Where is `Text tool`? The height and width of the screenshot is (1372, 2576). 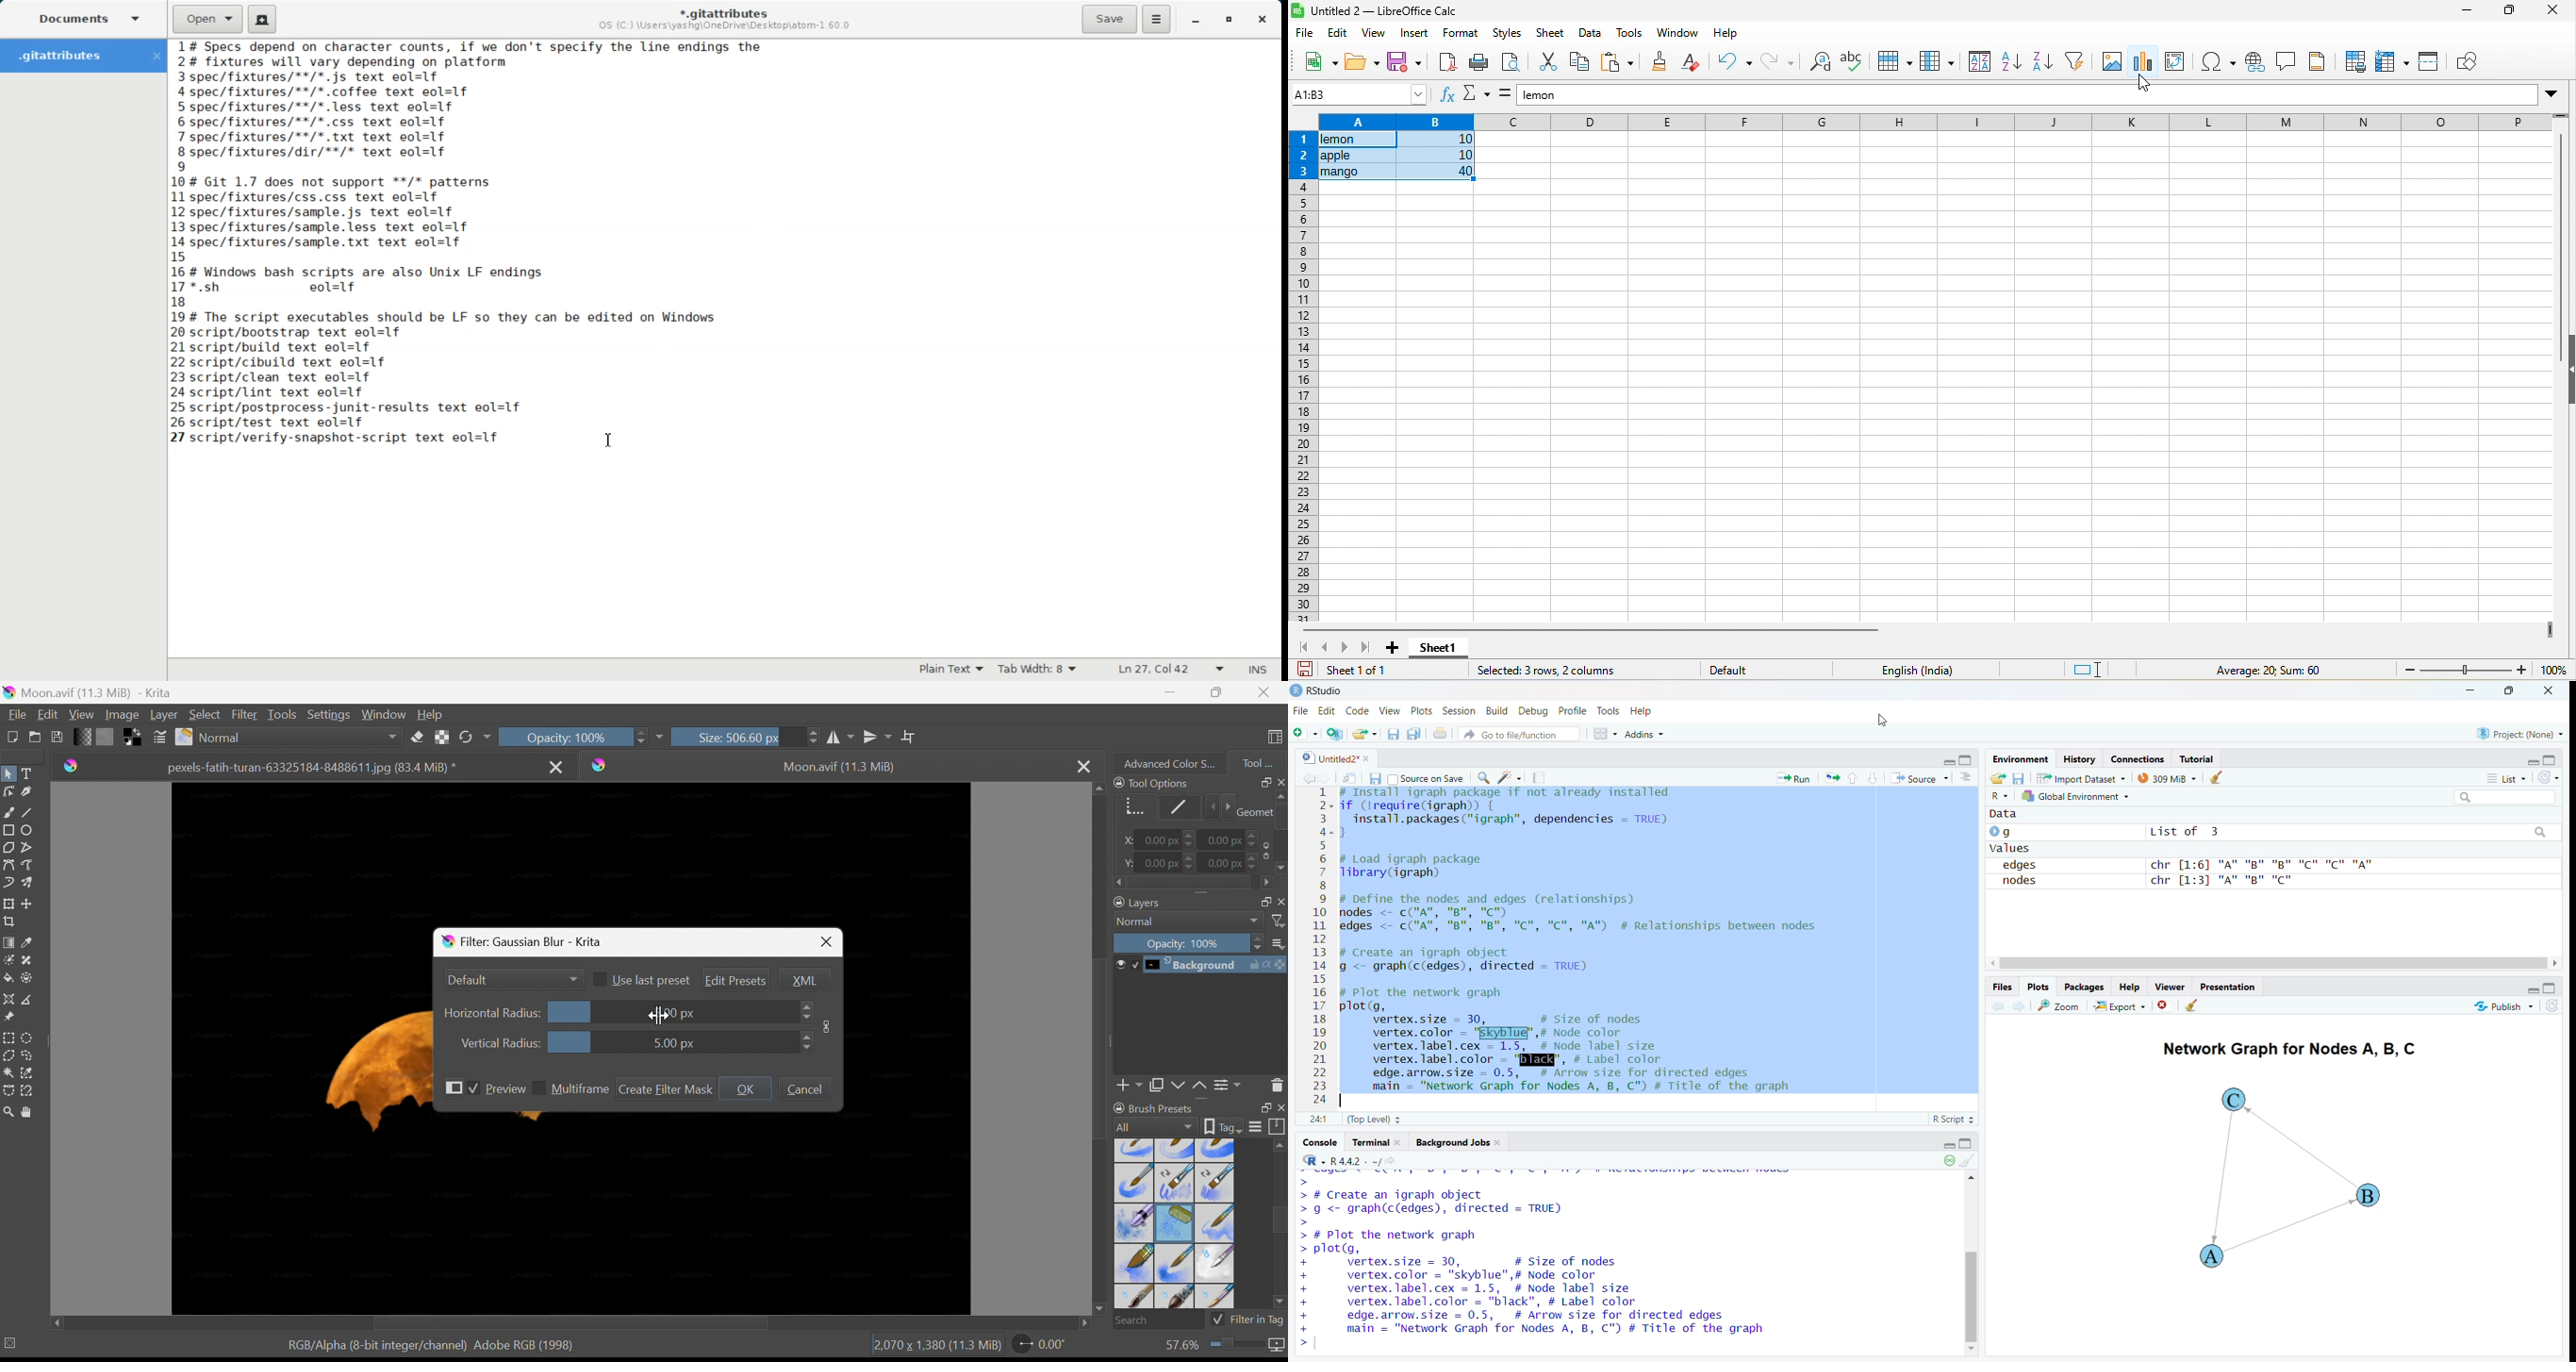 Text tool is located at coordinates (26, 773).